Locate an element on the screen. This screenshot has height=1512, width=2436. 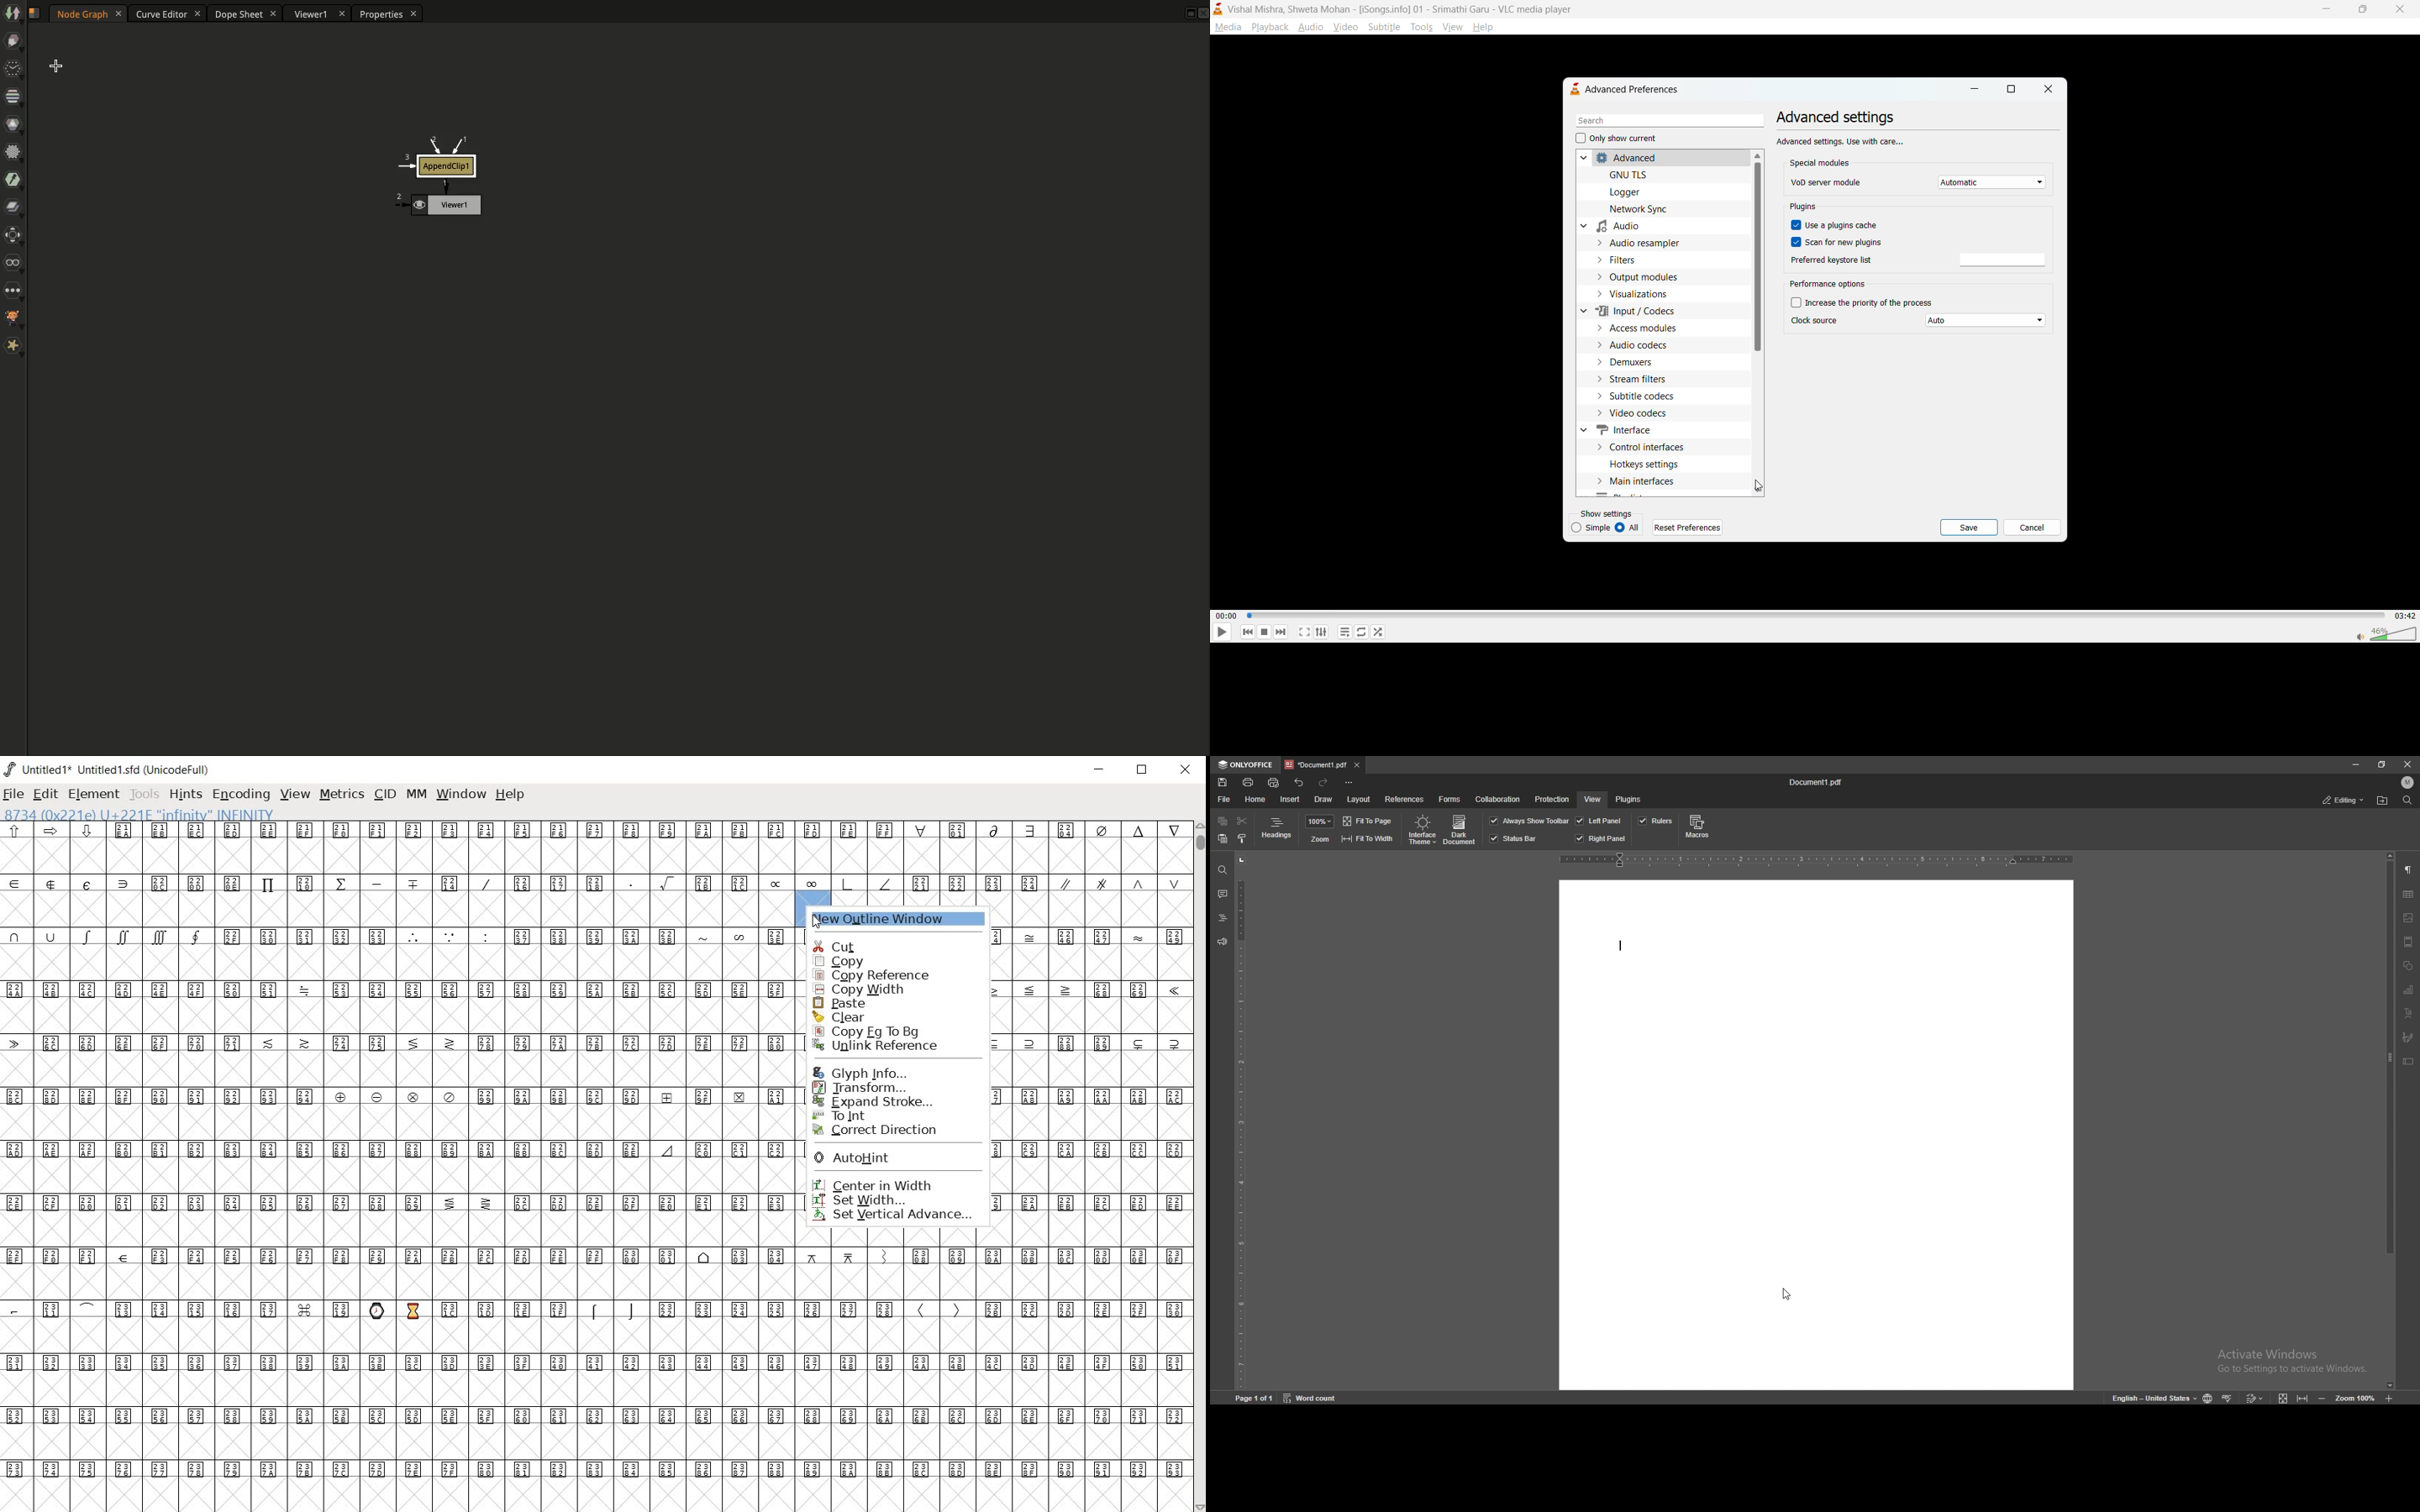
Unicode code points is located at coordinates (781, 1309).